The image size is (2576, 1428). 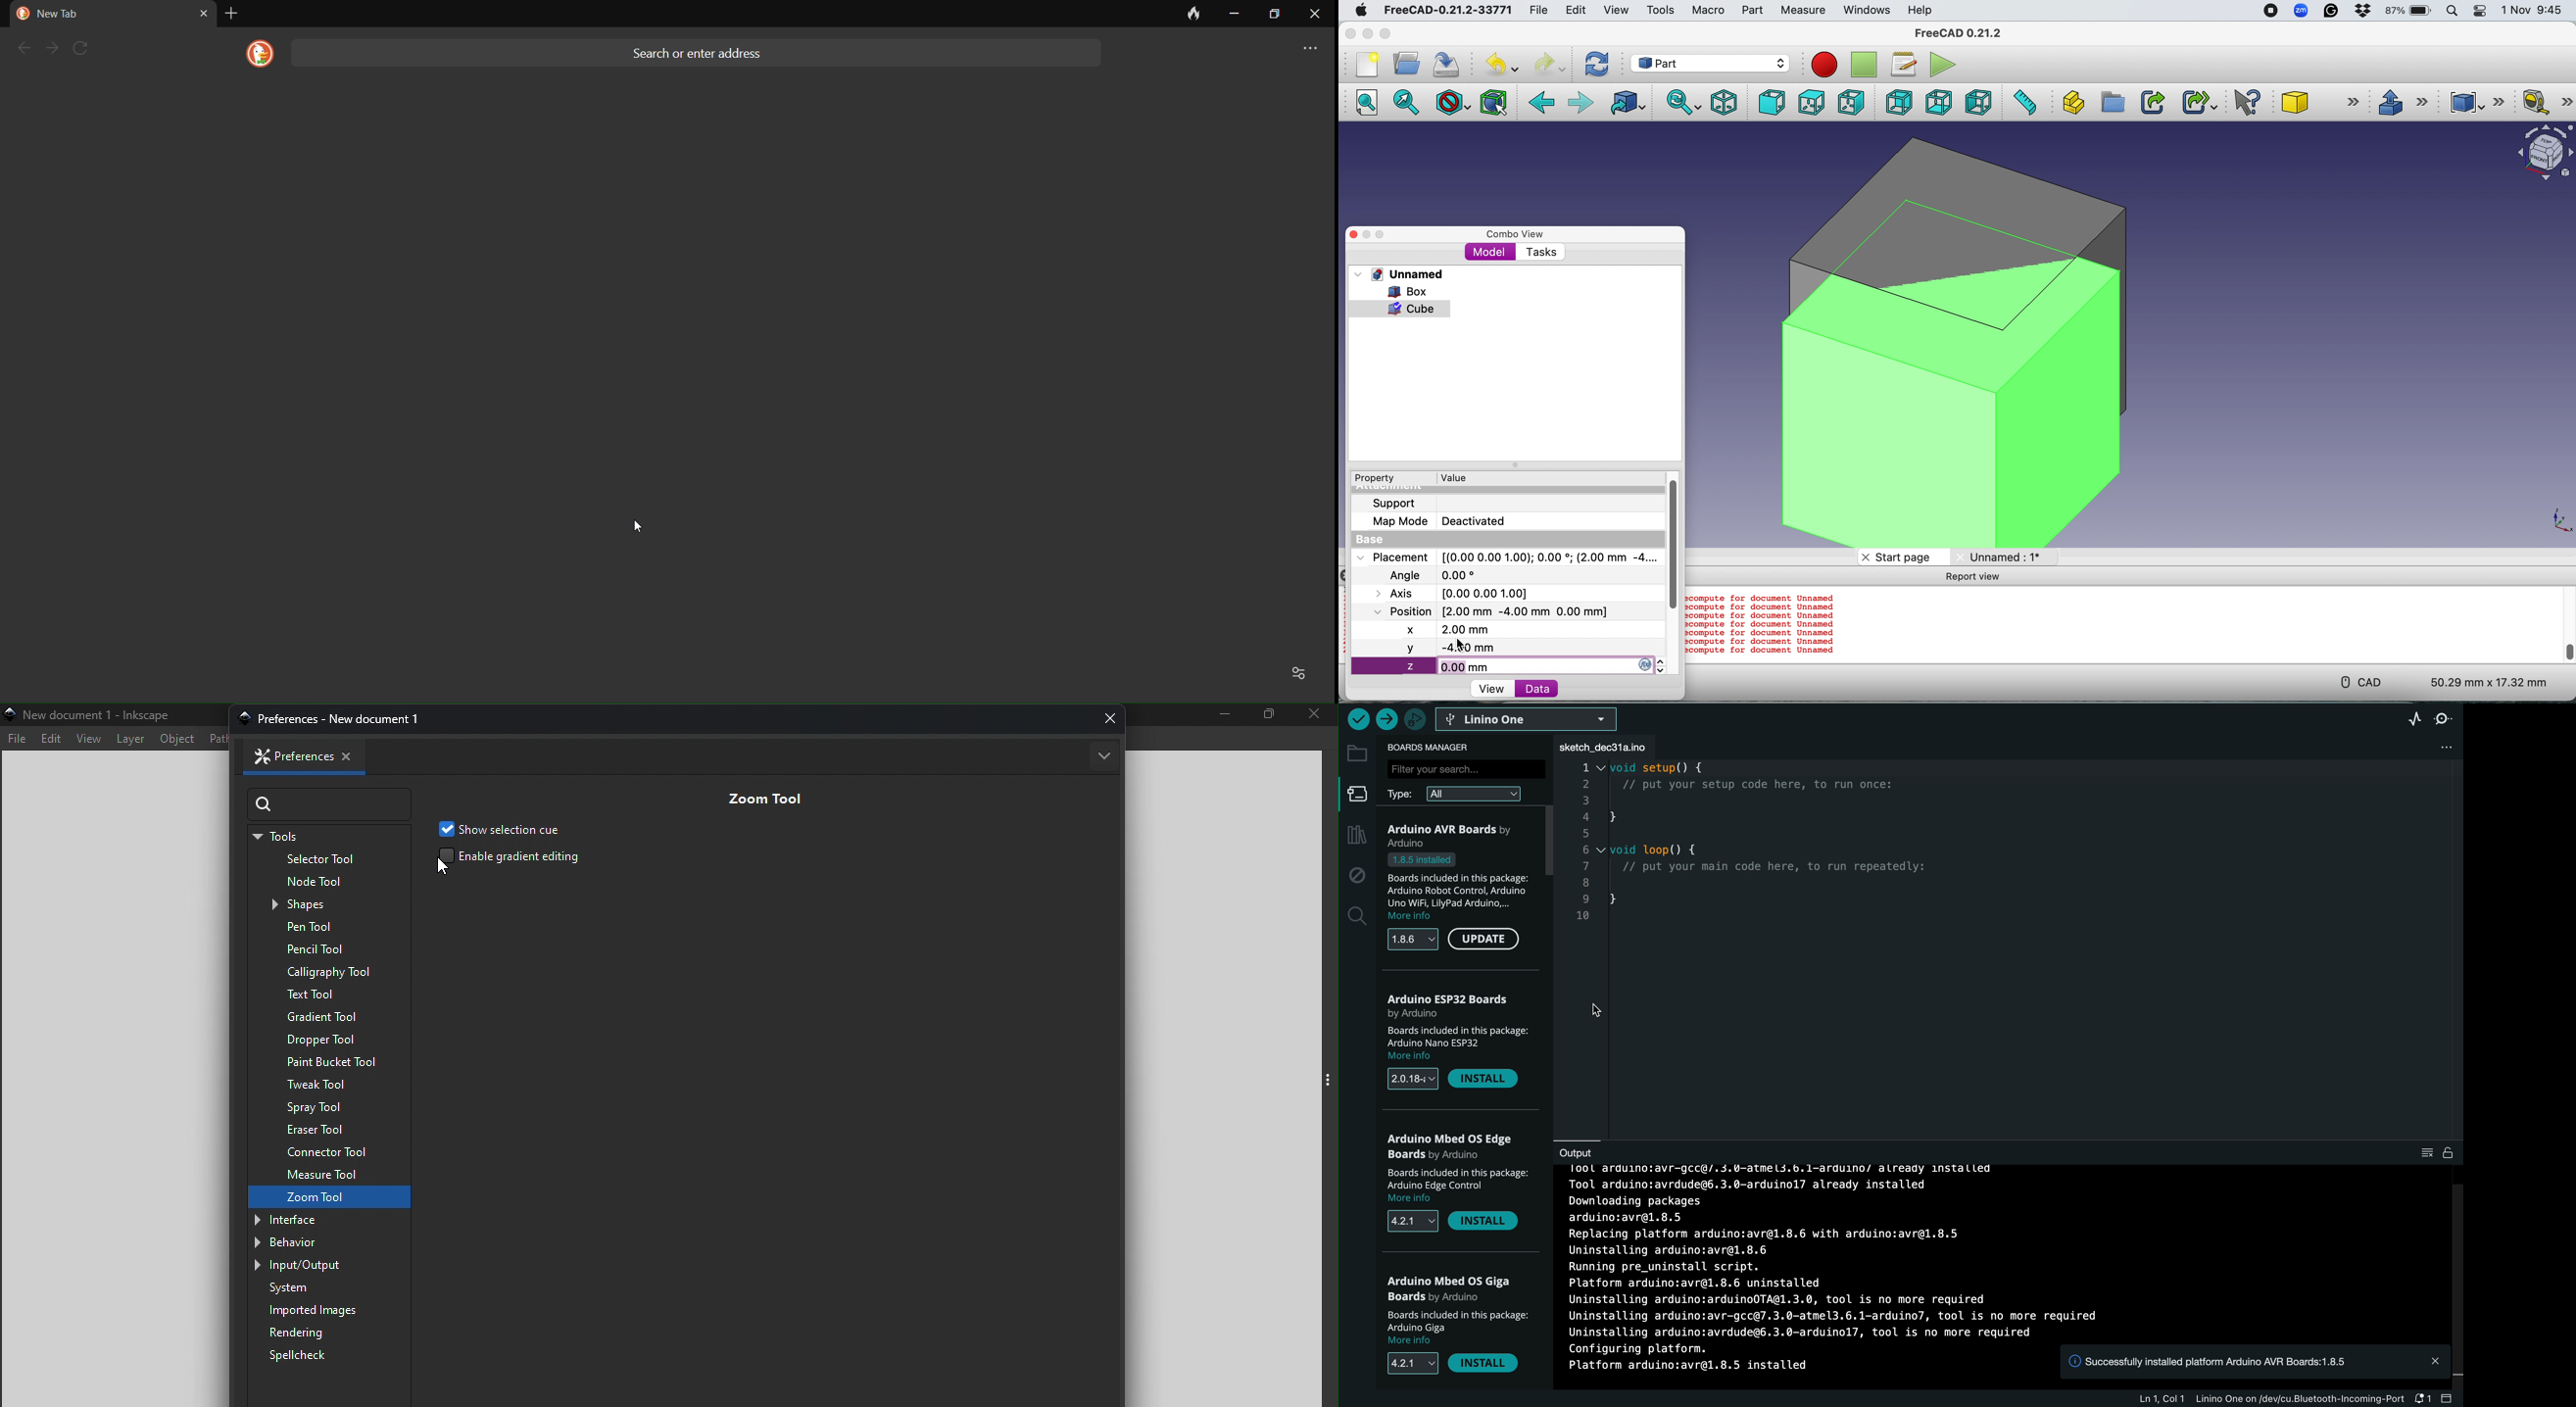 I want to click on Macro, so click(x=1708, y=11).